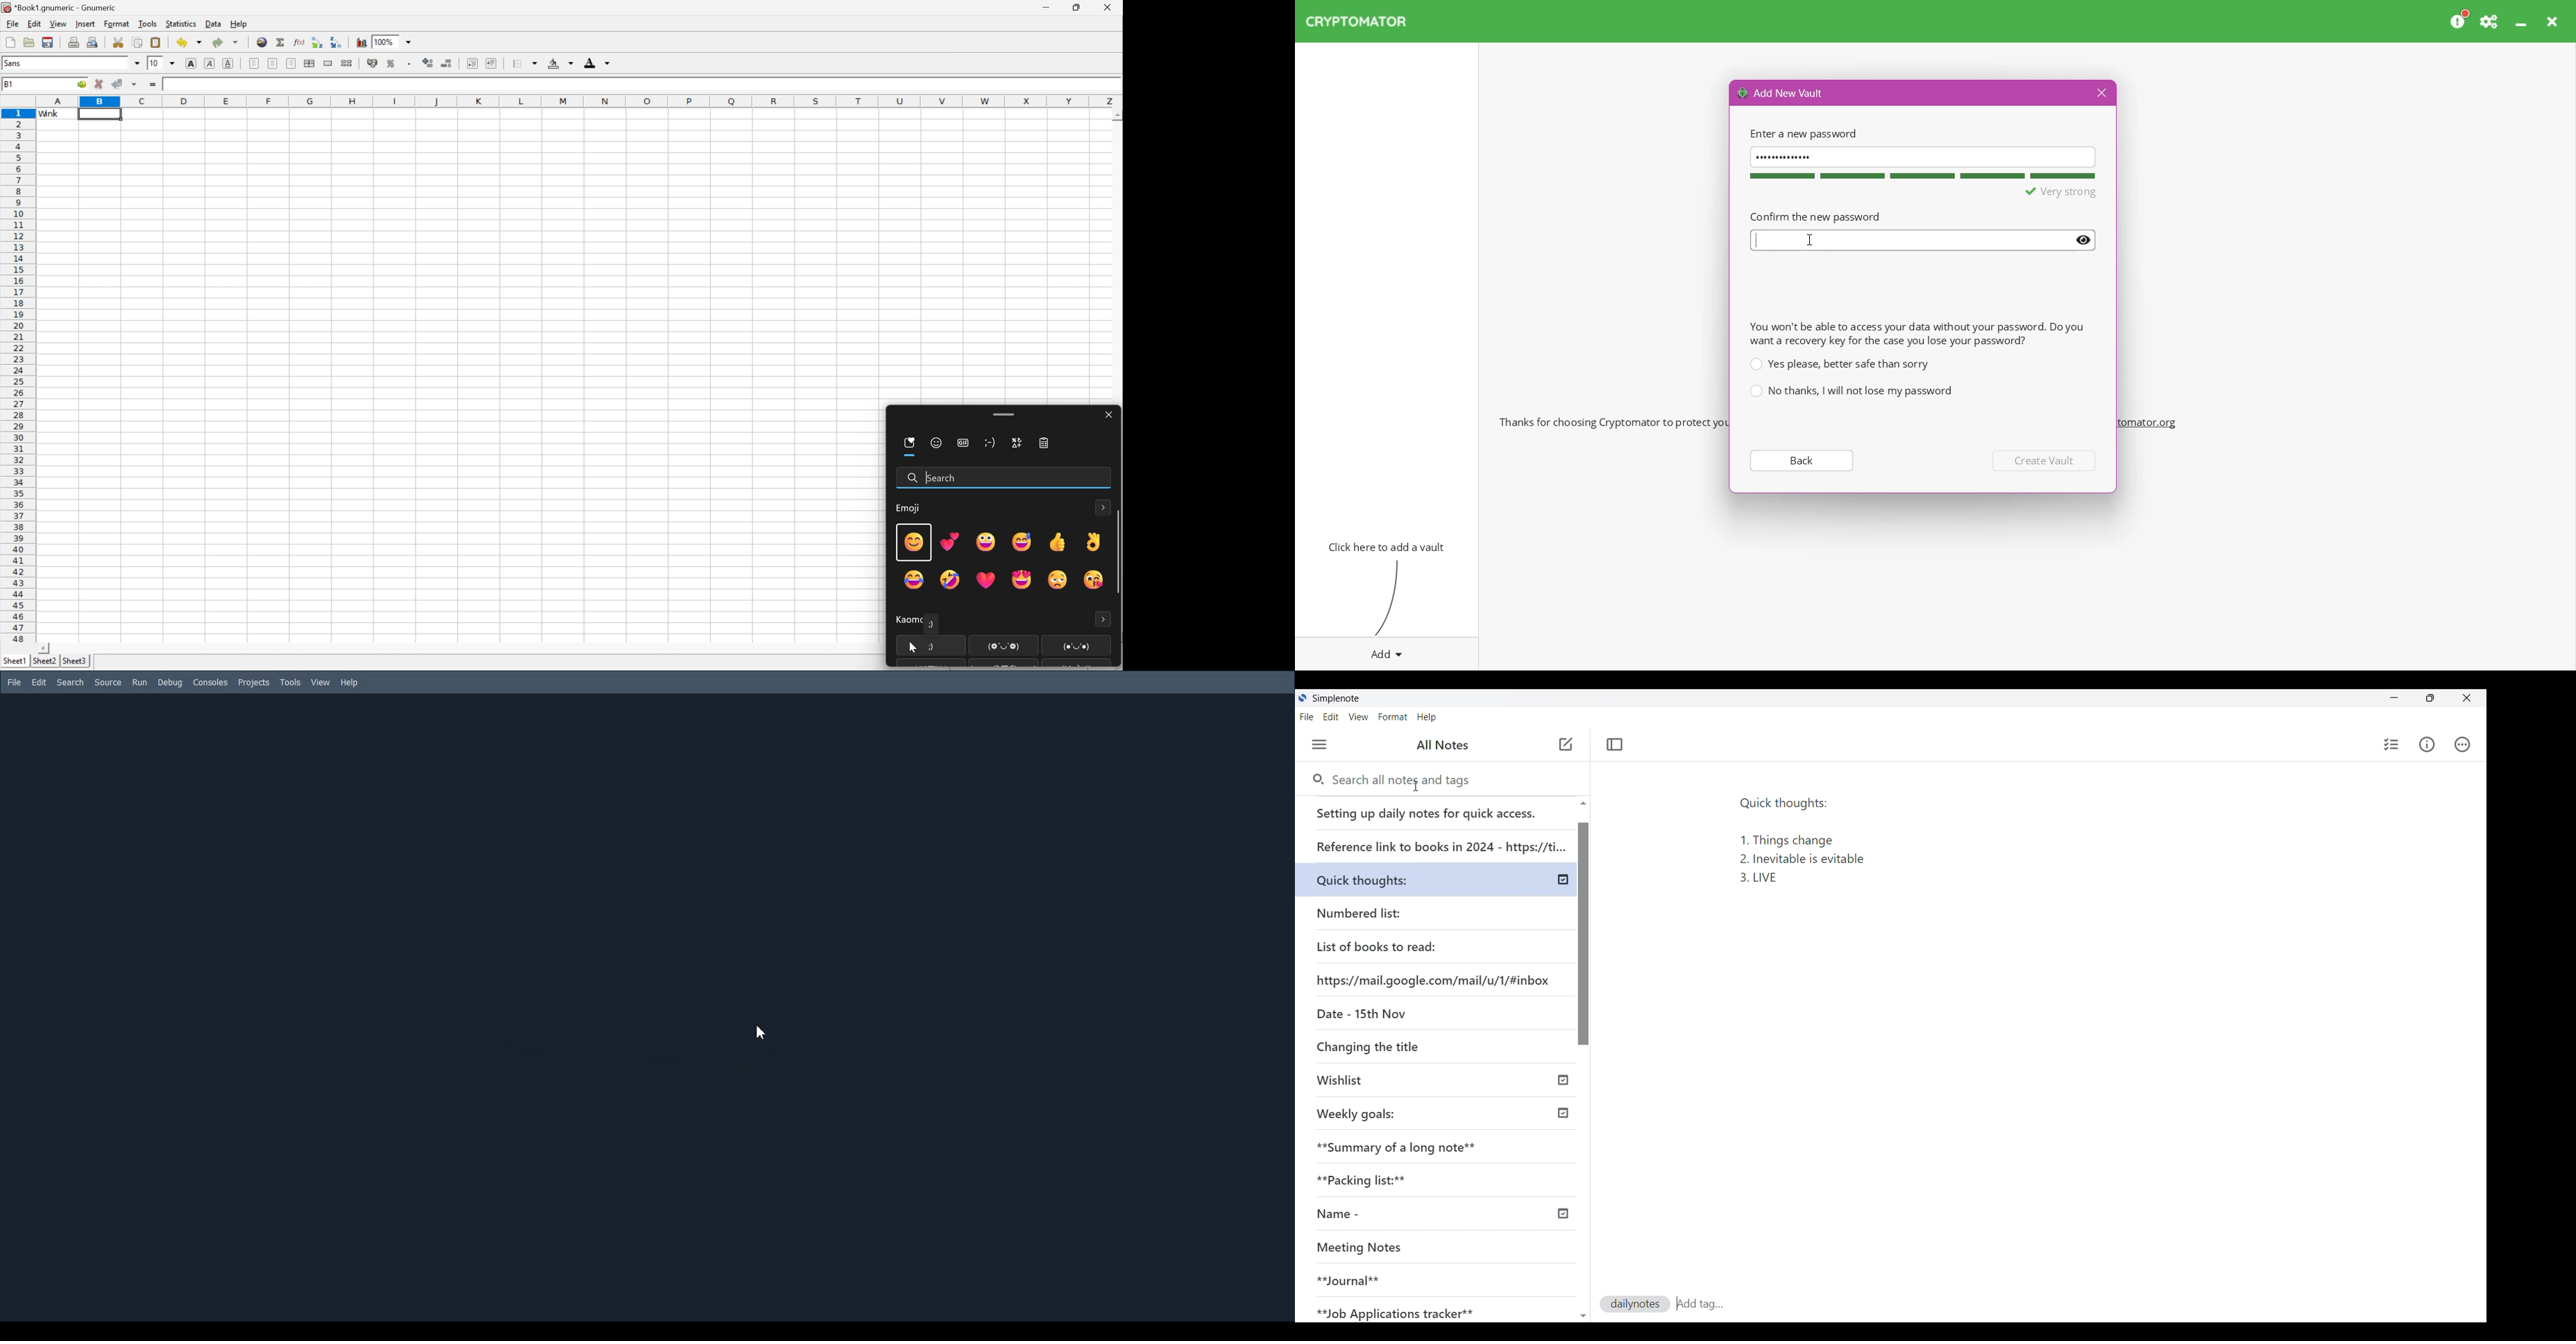 The image size is (2576, 1344). What do you see at coordinates (318, 41) in the screenshot?
I see `Sort the selected region in ascending order based on the first column selected` at bounding box center [318, 41].